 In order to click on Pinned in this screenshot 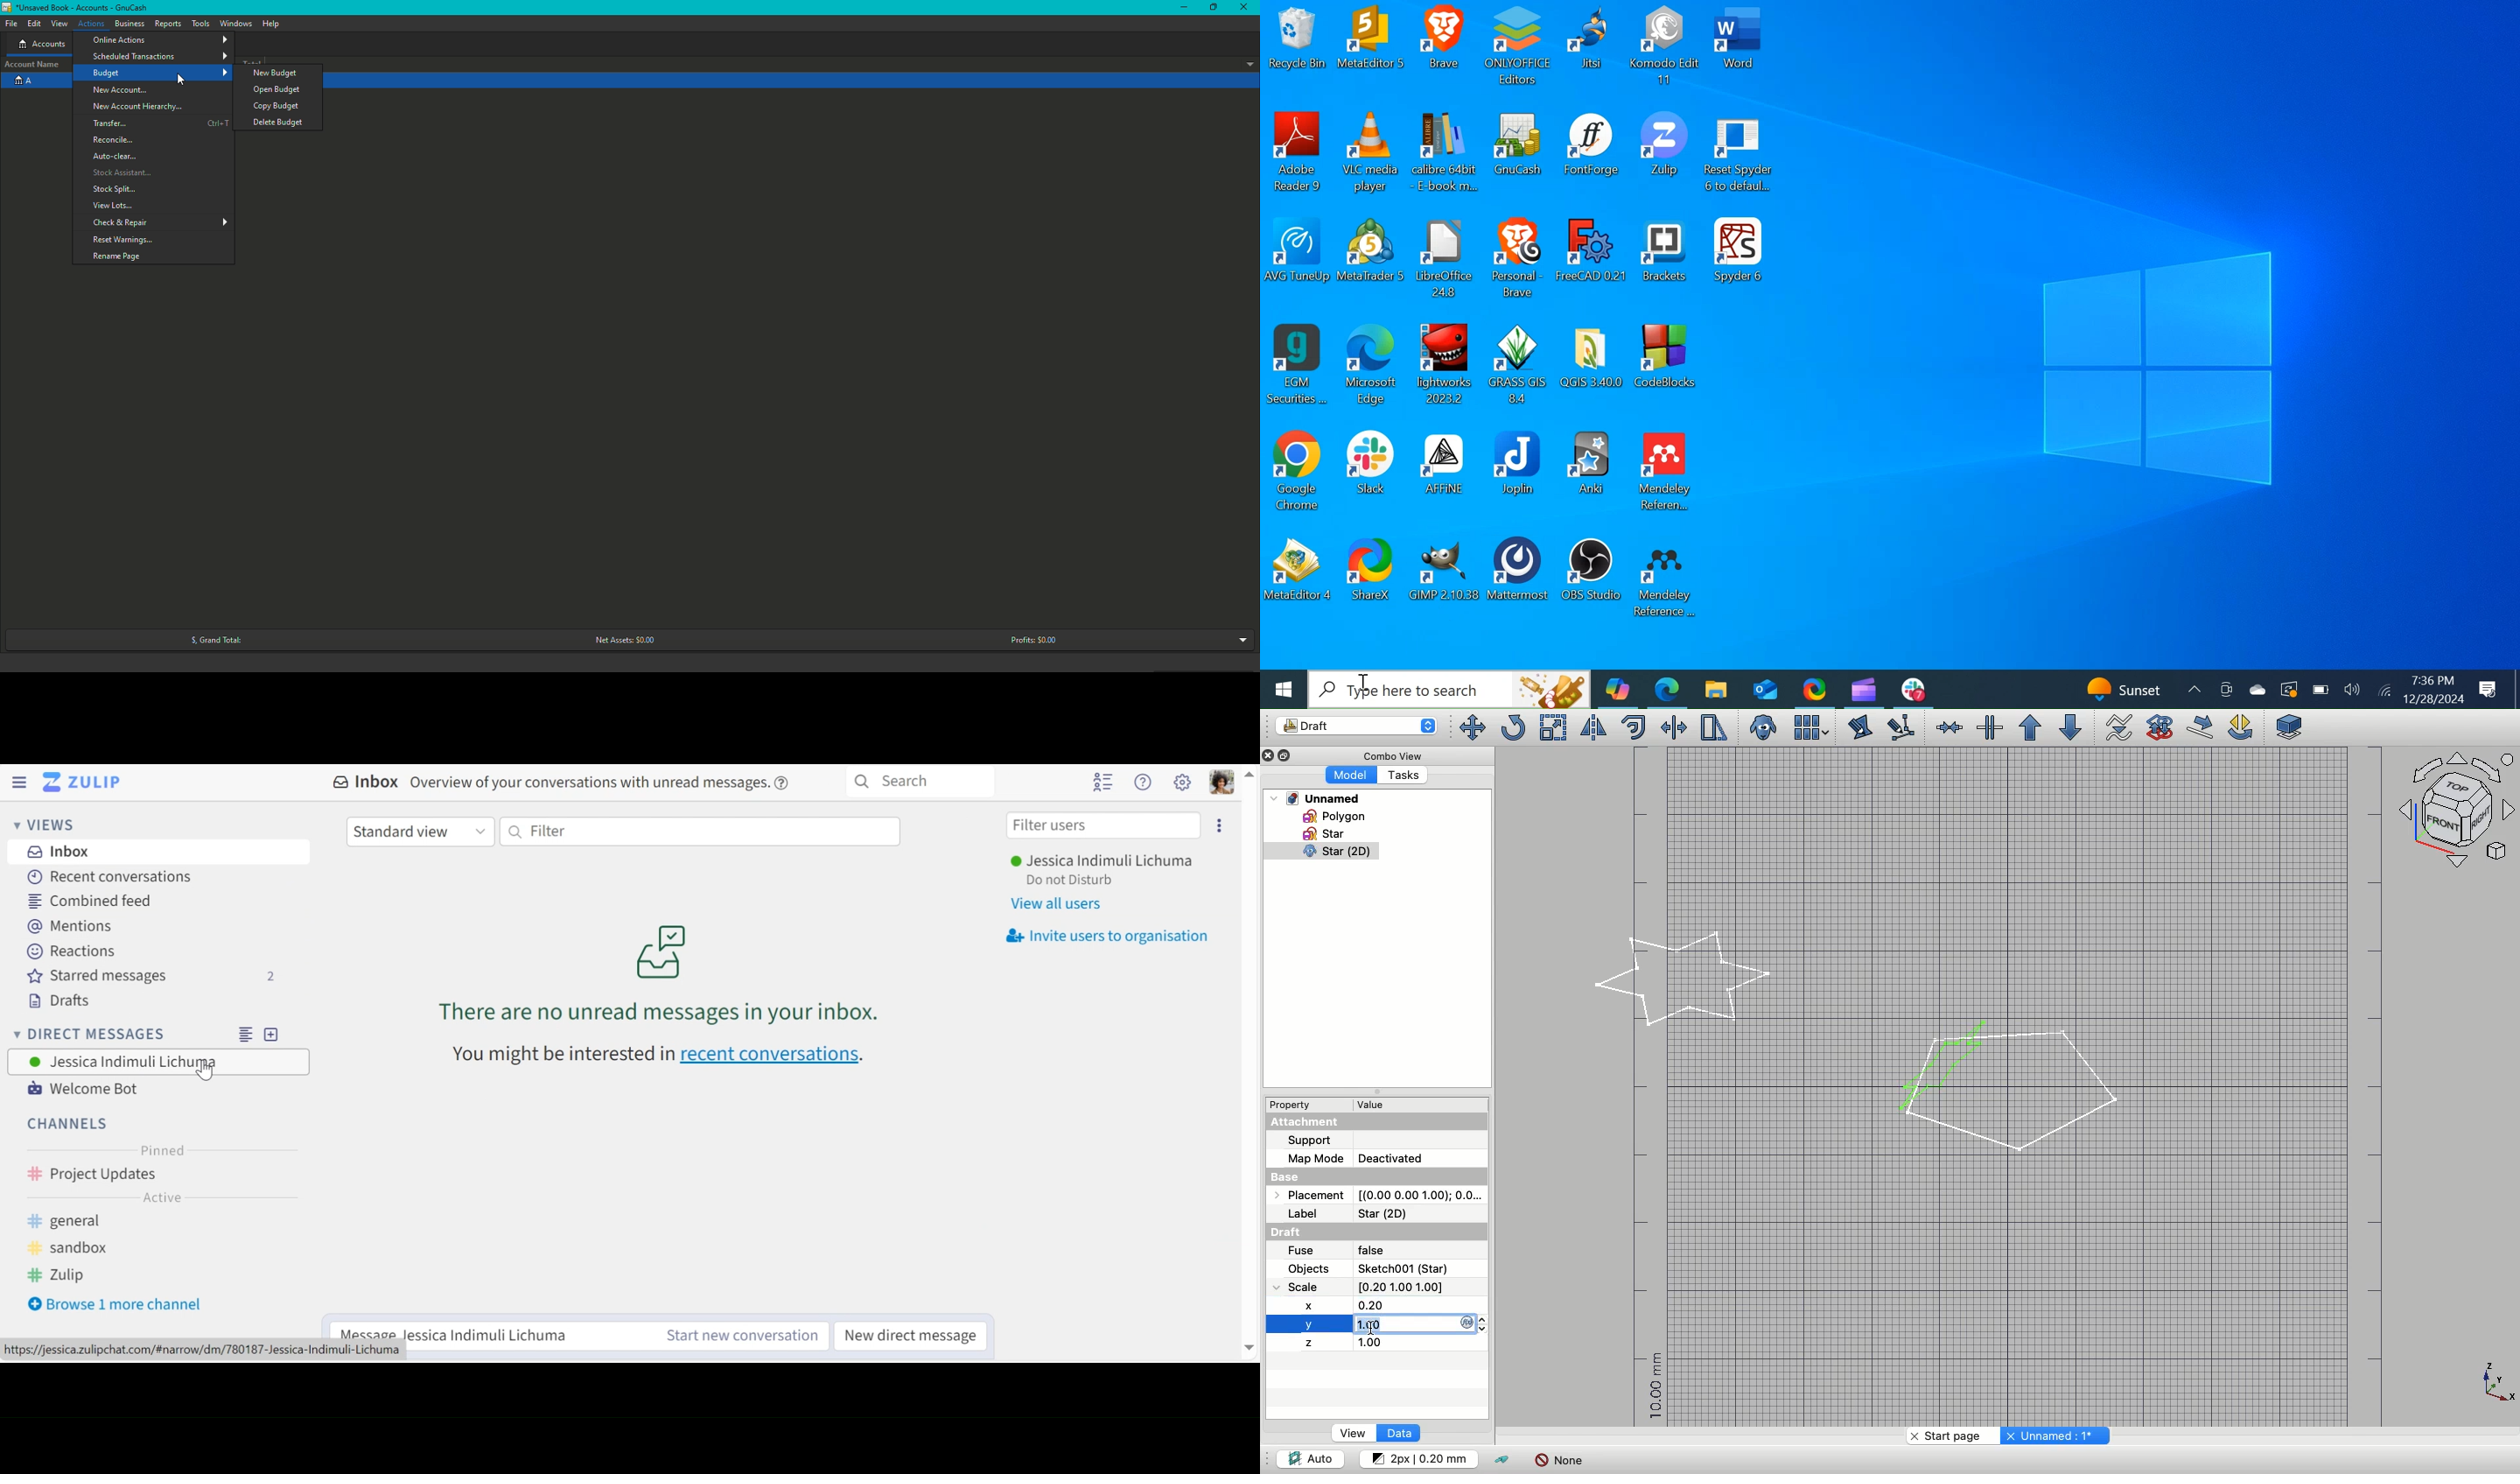, I will do `click(160, 1151)`.